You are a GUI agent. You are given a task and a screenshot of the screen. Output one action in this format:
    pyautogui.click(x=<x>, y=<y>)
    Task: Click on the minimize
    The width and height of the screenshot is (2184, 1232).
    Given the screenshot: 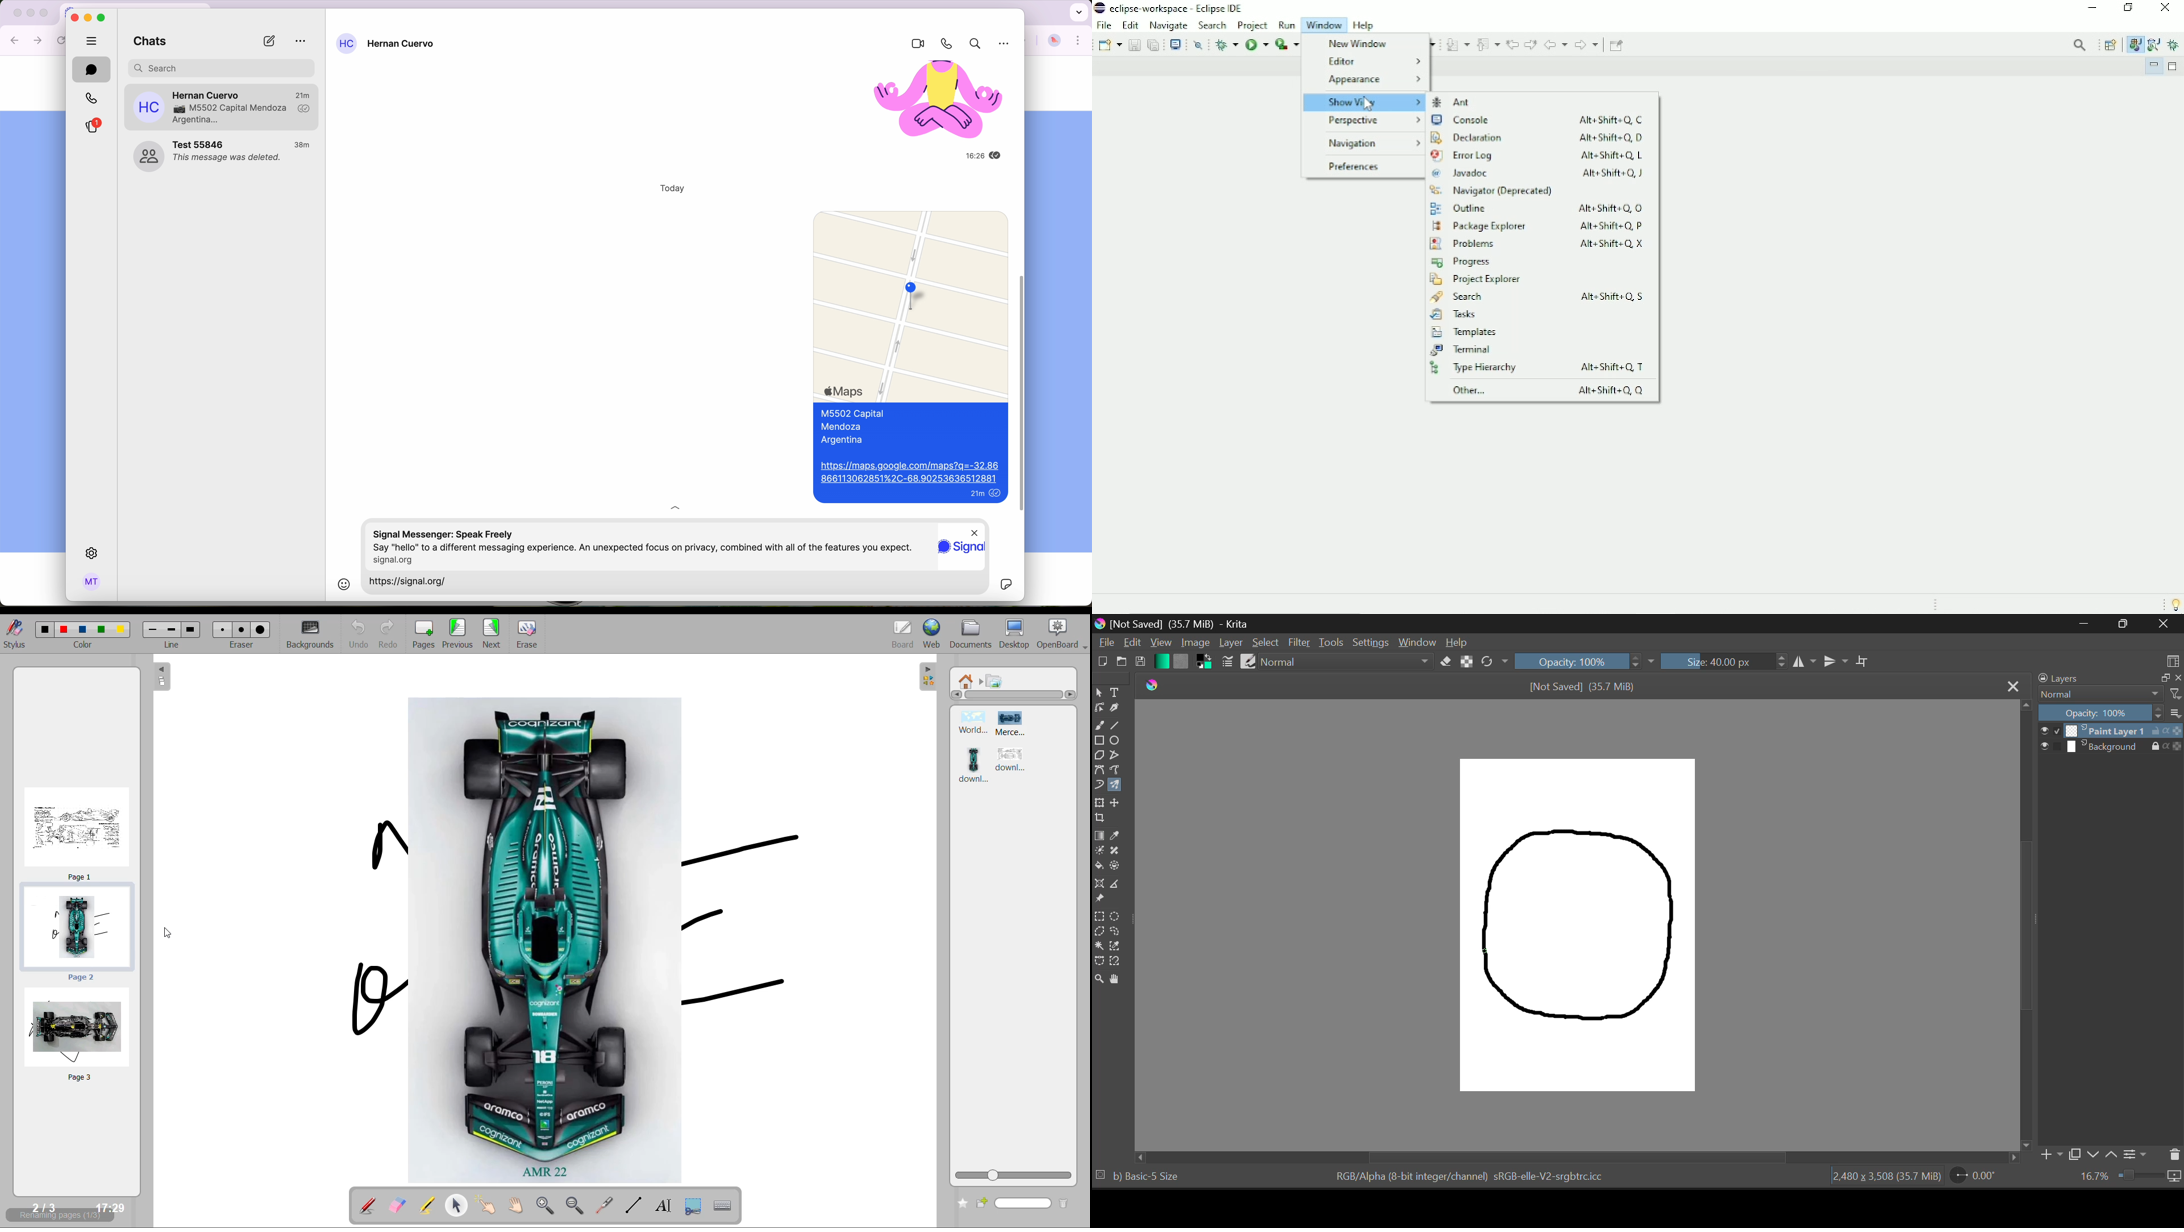 What is the action you would take?
    pyautogui.click(x=2164, y=677)
    